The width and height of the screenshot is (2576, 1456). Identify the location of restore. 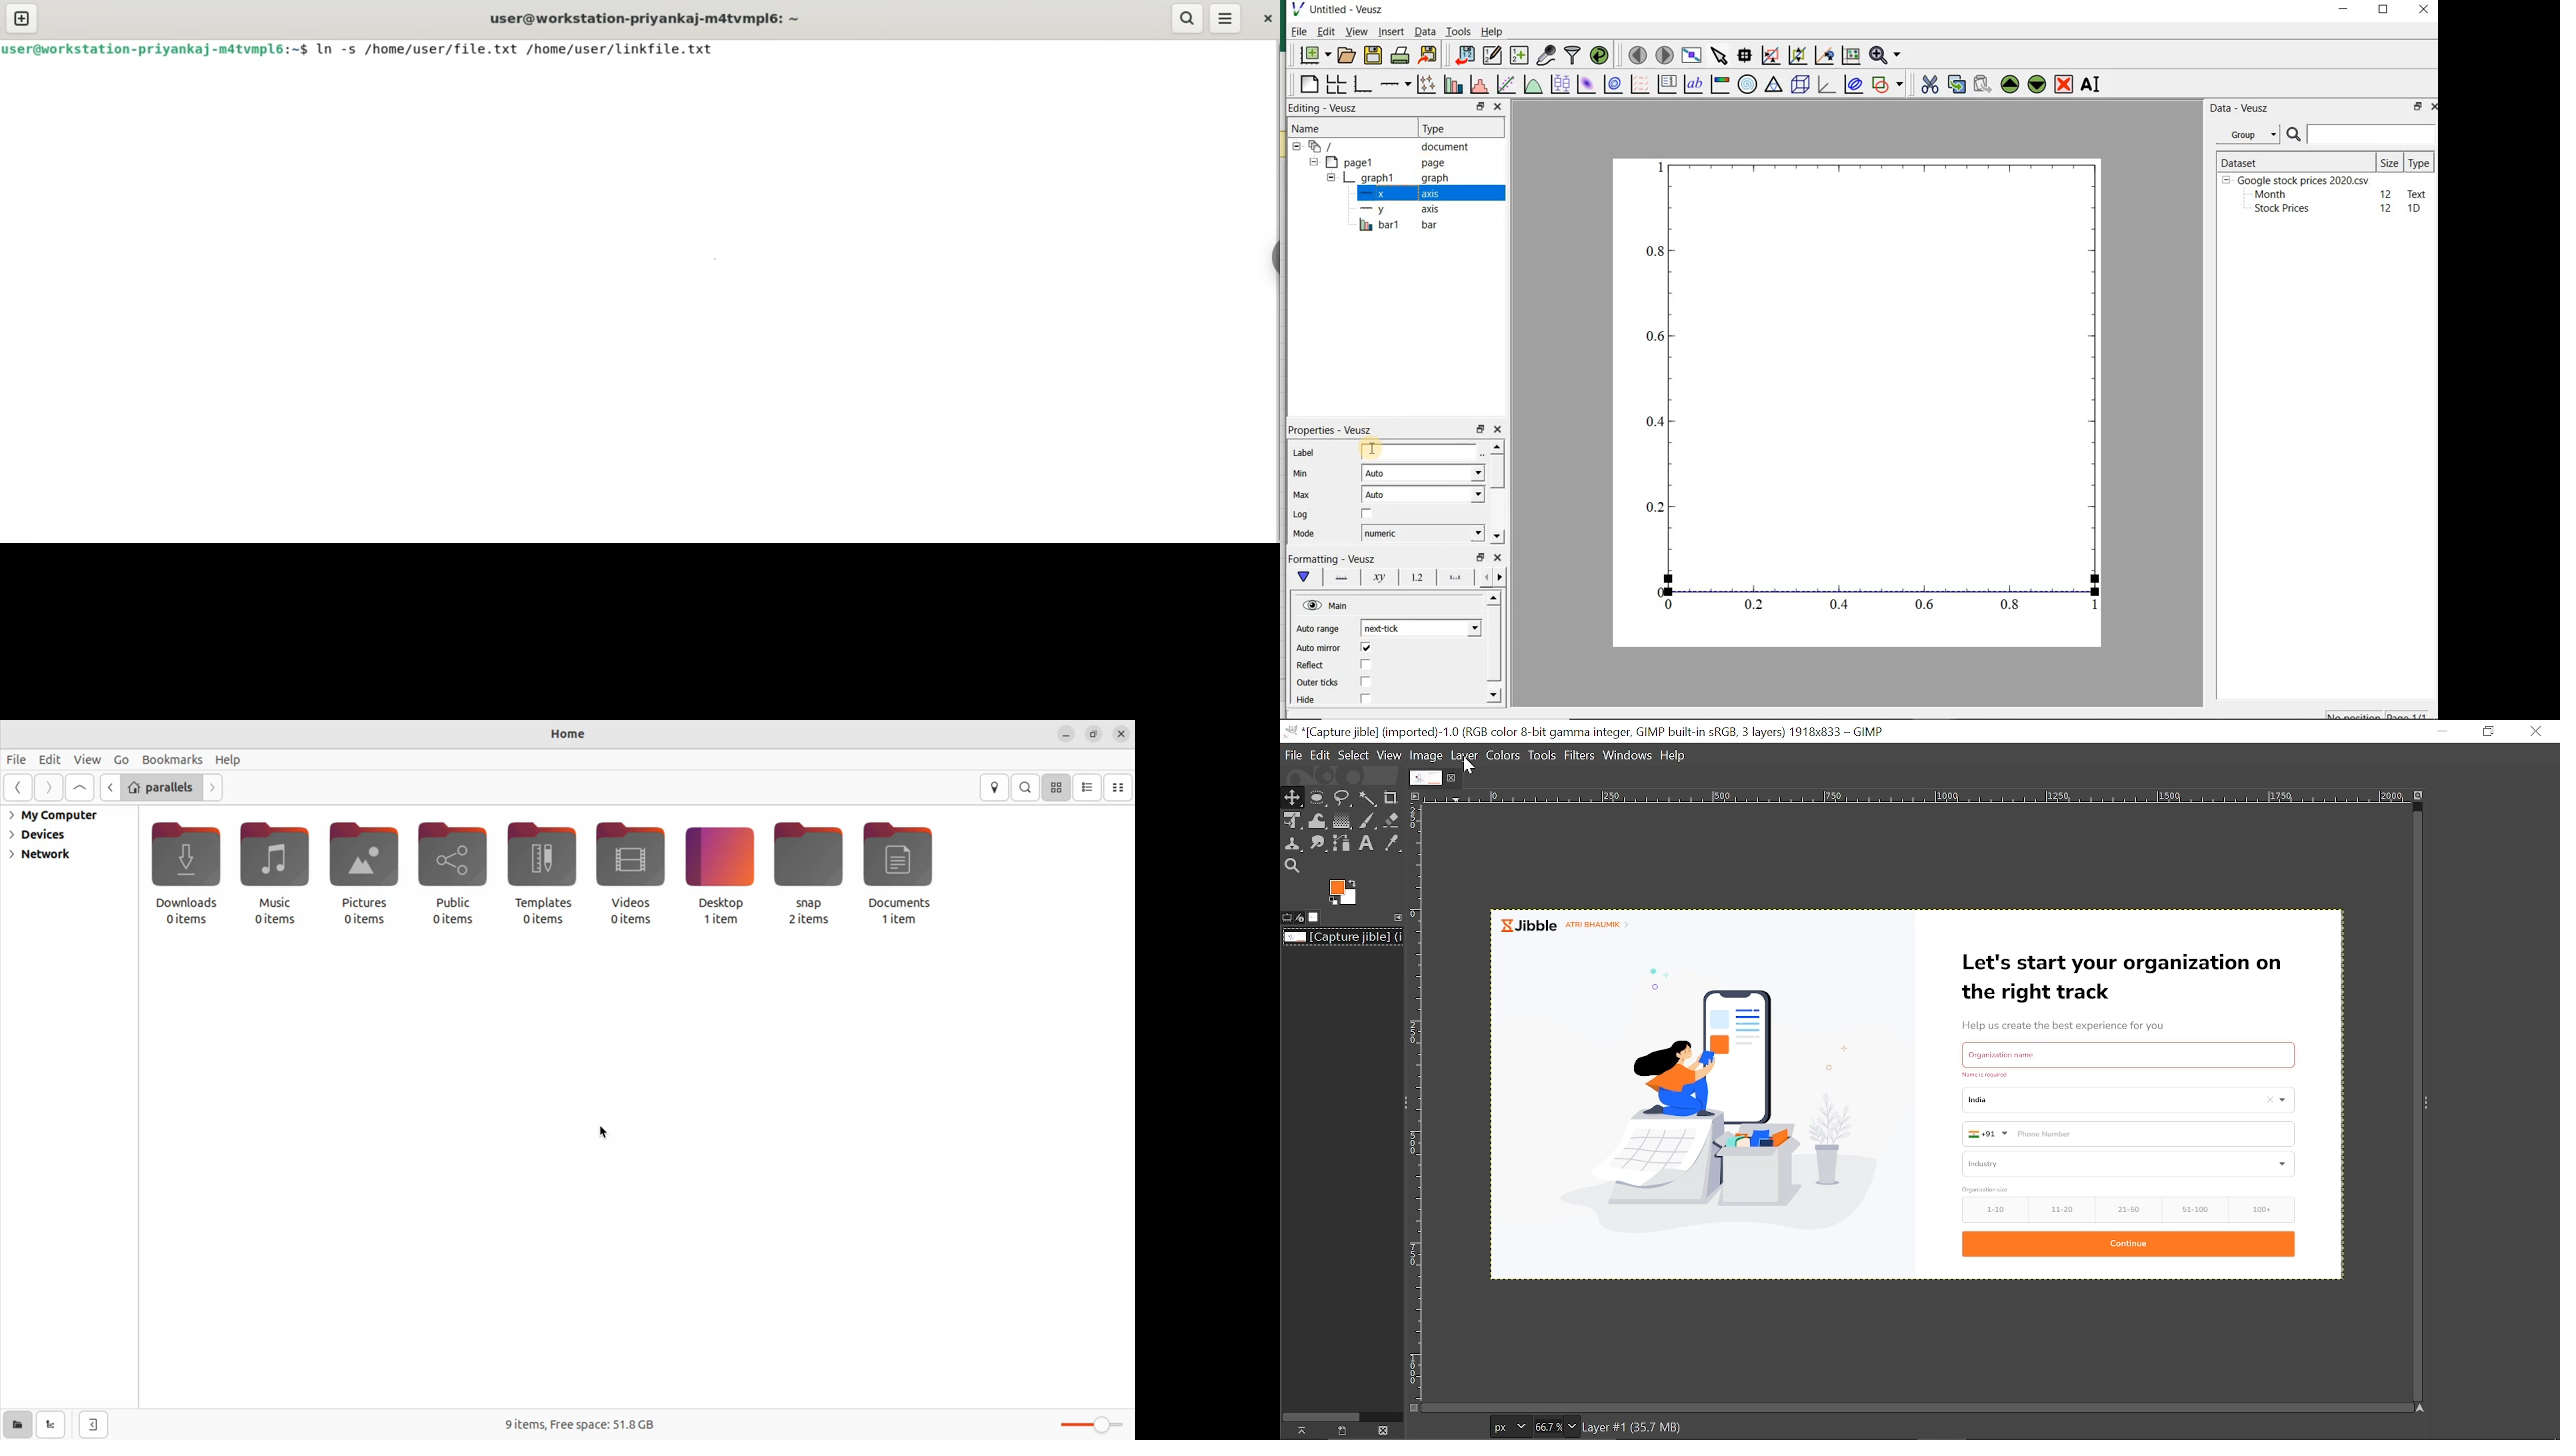
(1481, 557).